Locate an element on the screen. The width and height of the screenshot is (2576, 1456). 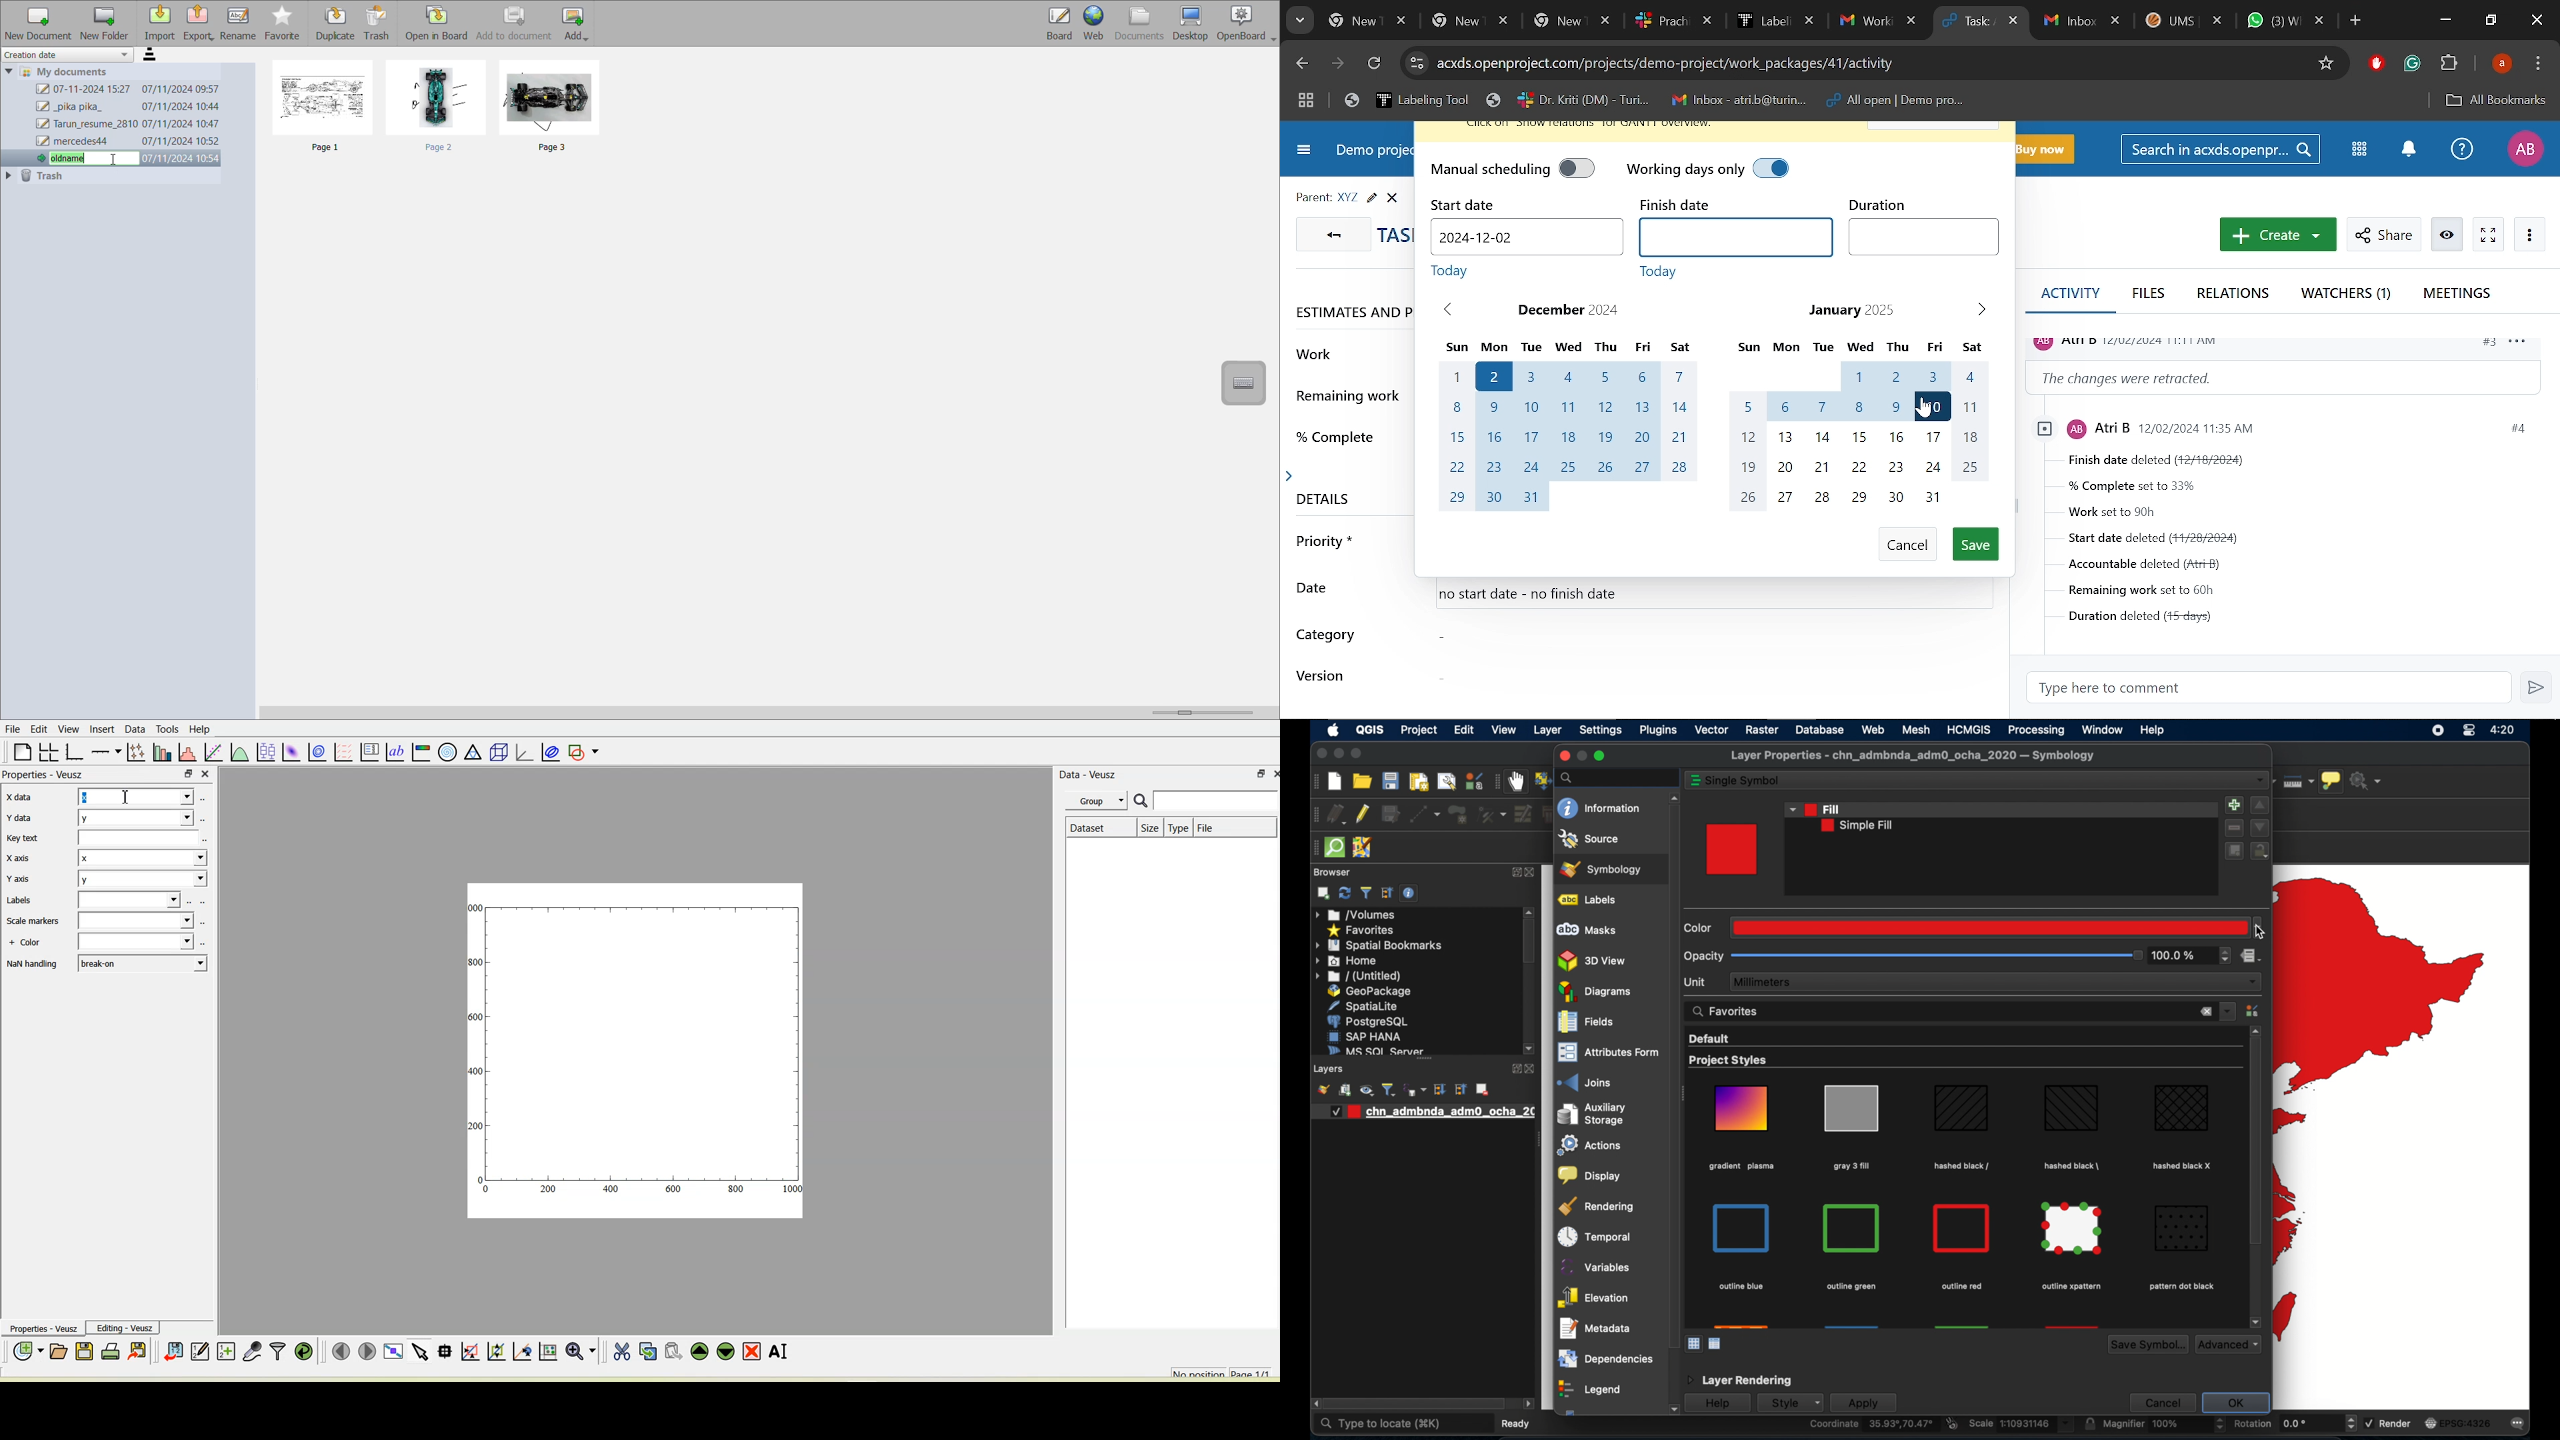
Month of Januar is located at coordinates (1855, 426).